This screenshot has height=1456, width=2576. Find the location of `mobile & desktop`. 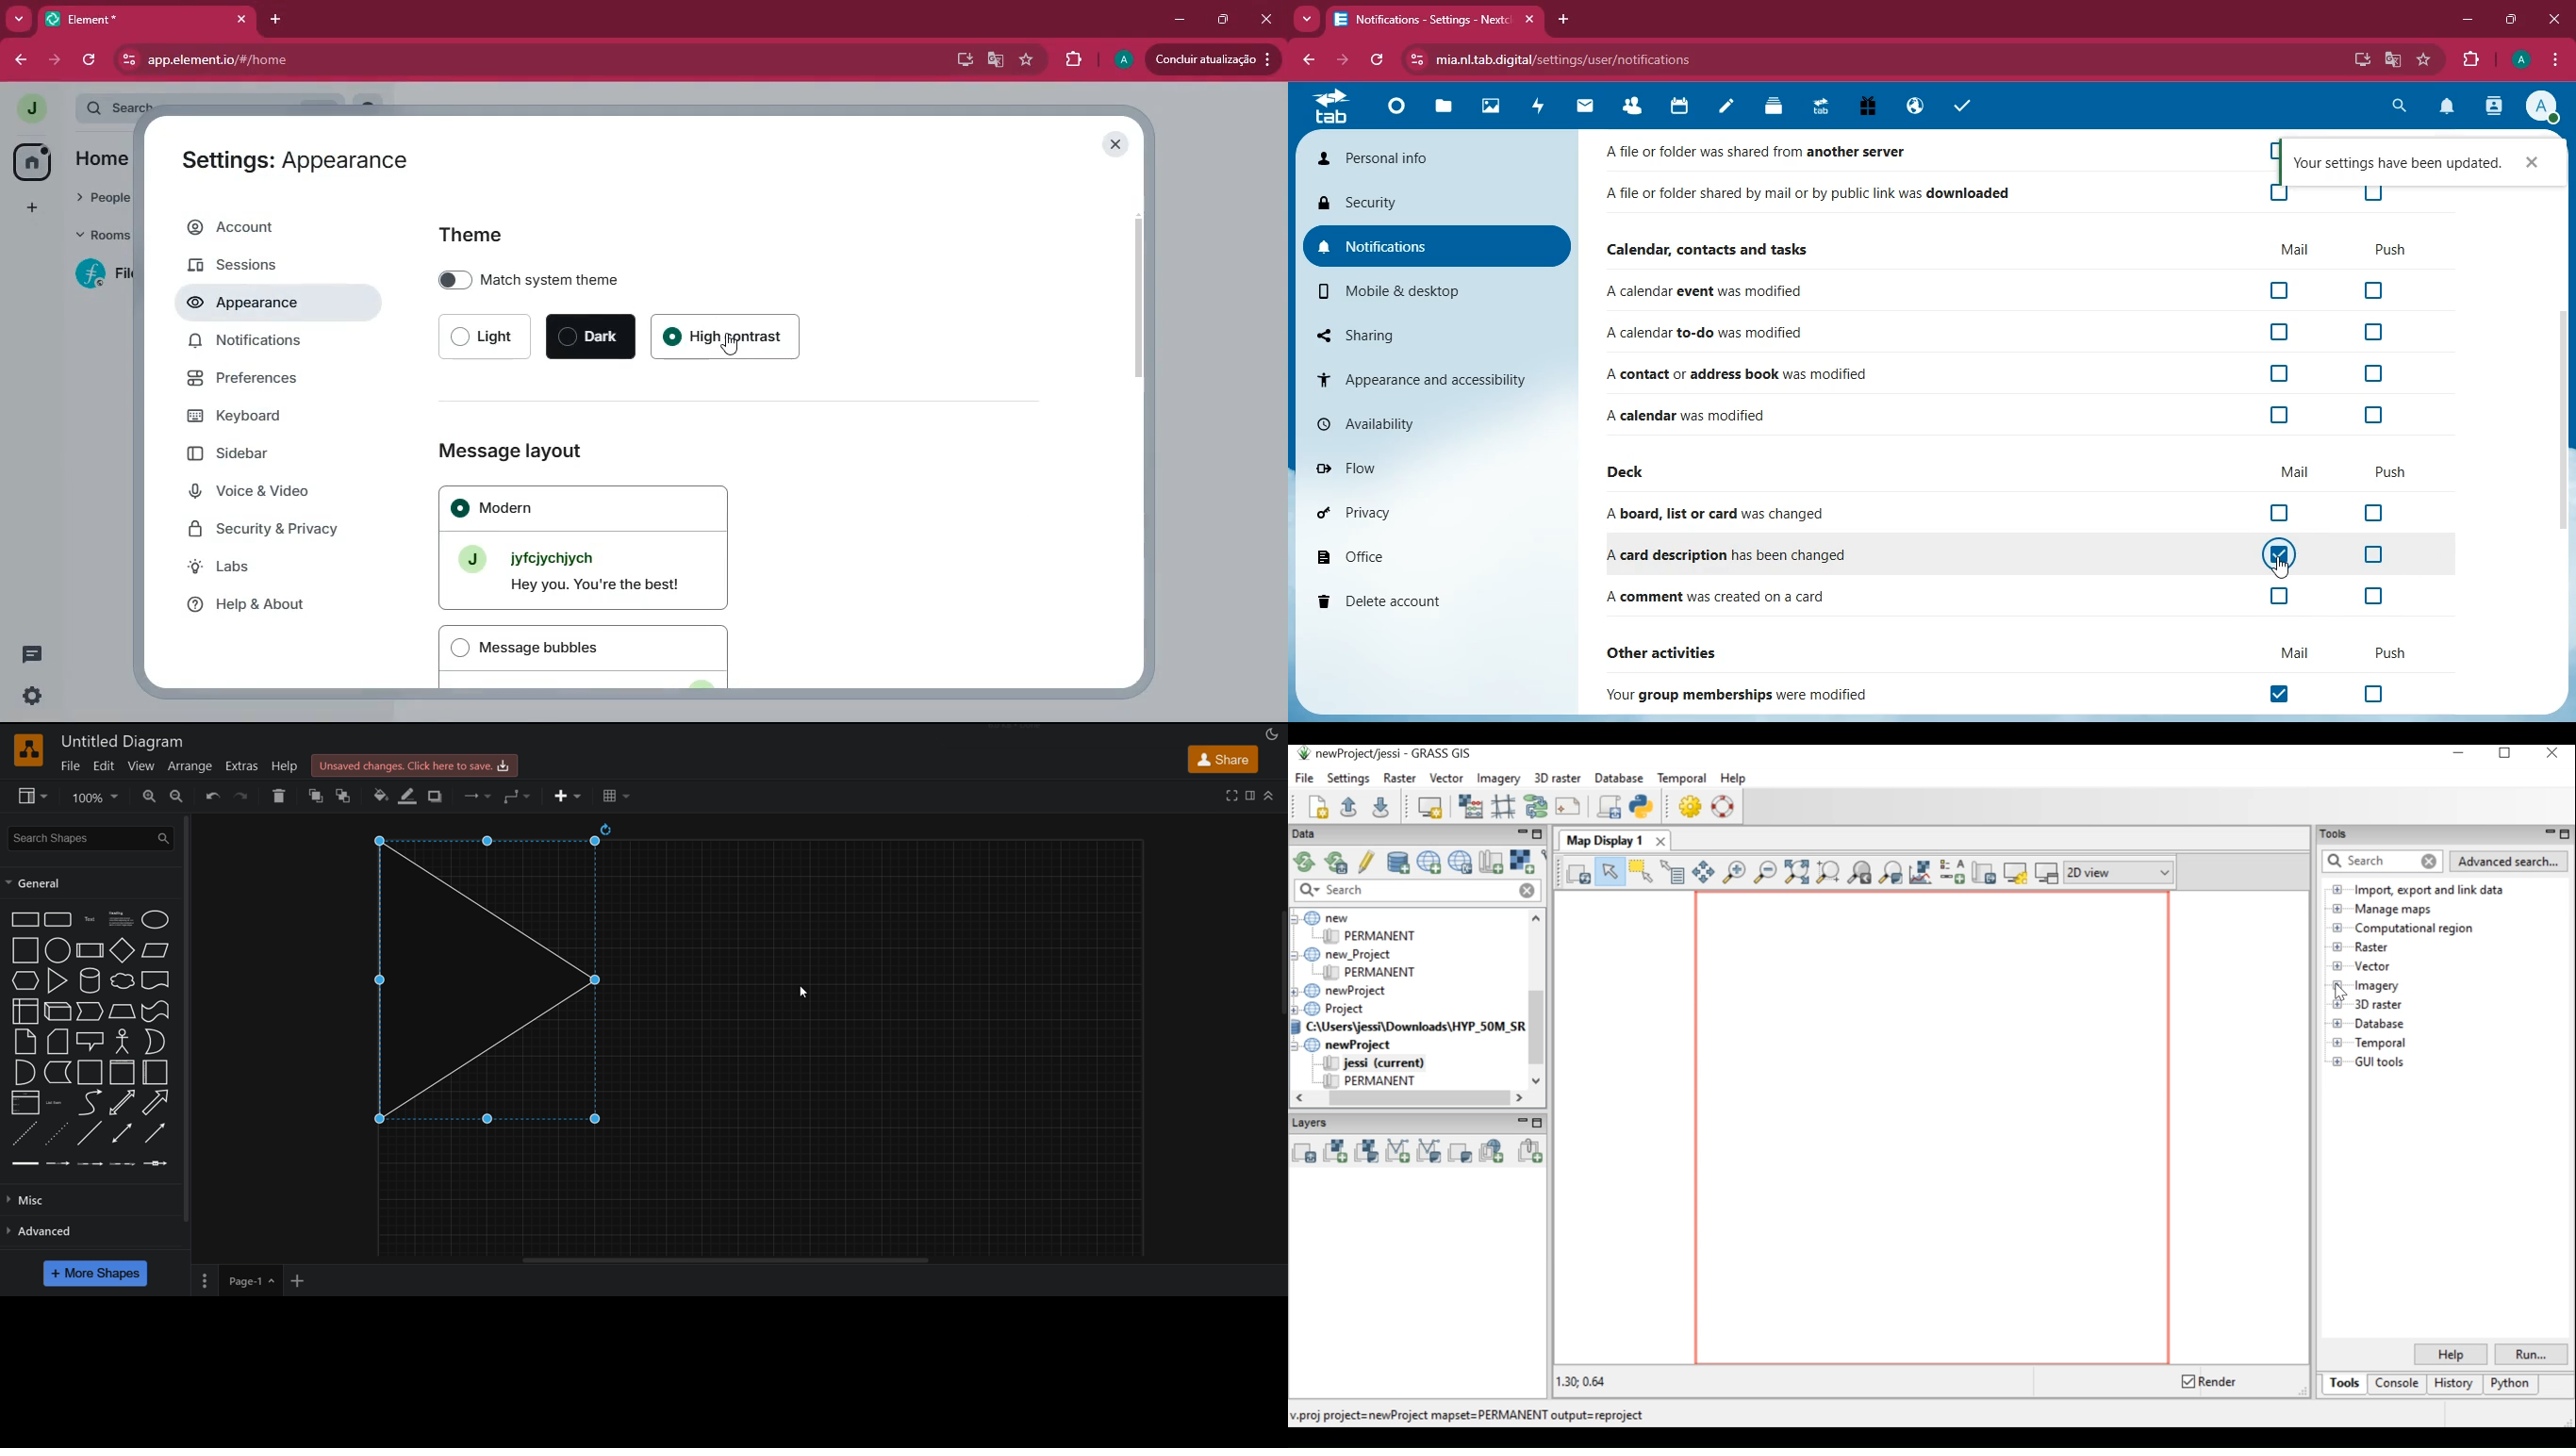

mobile & desktop is located at coordinates (1440, 291).